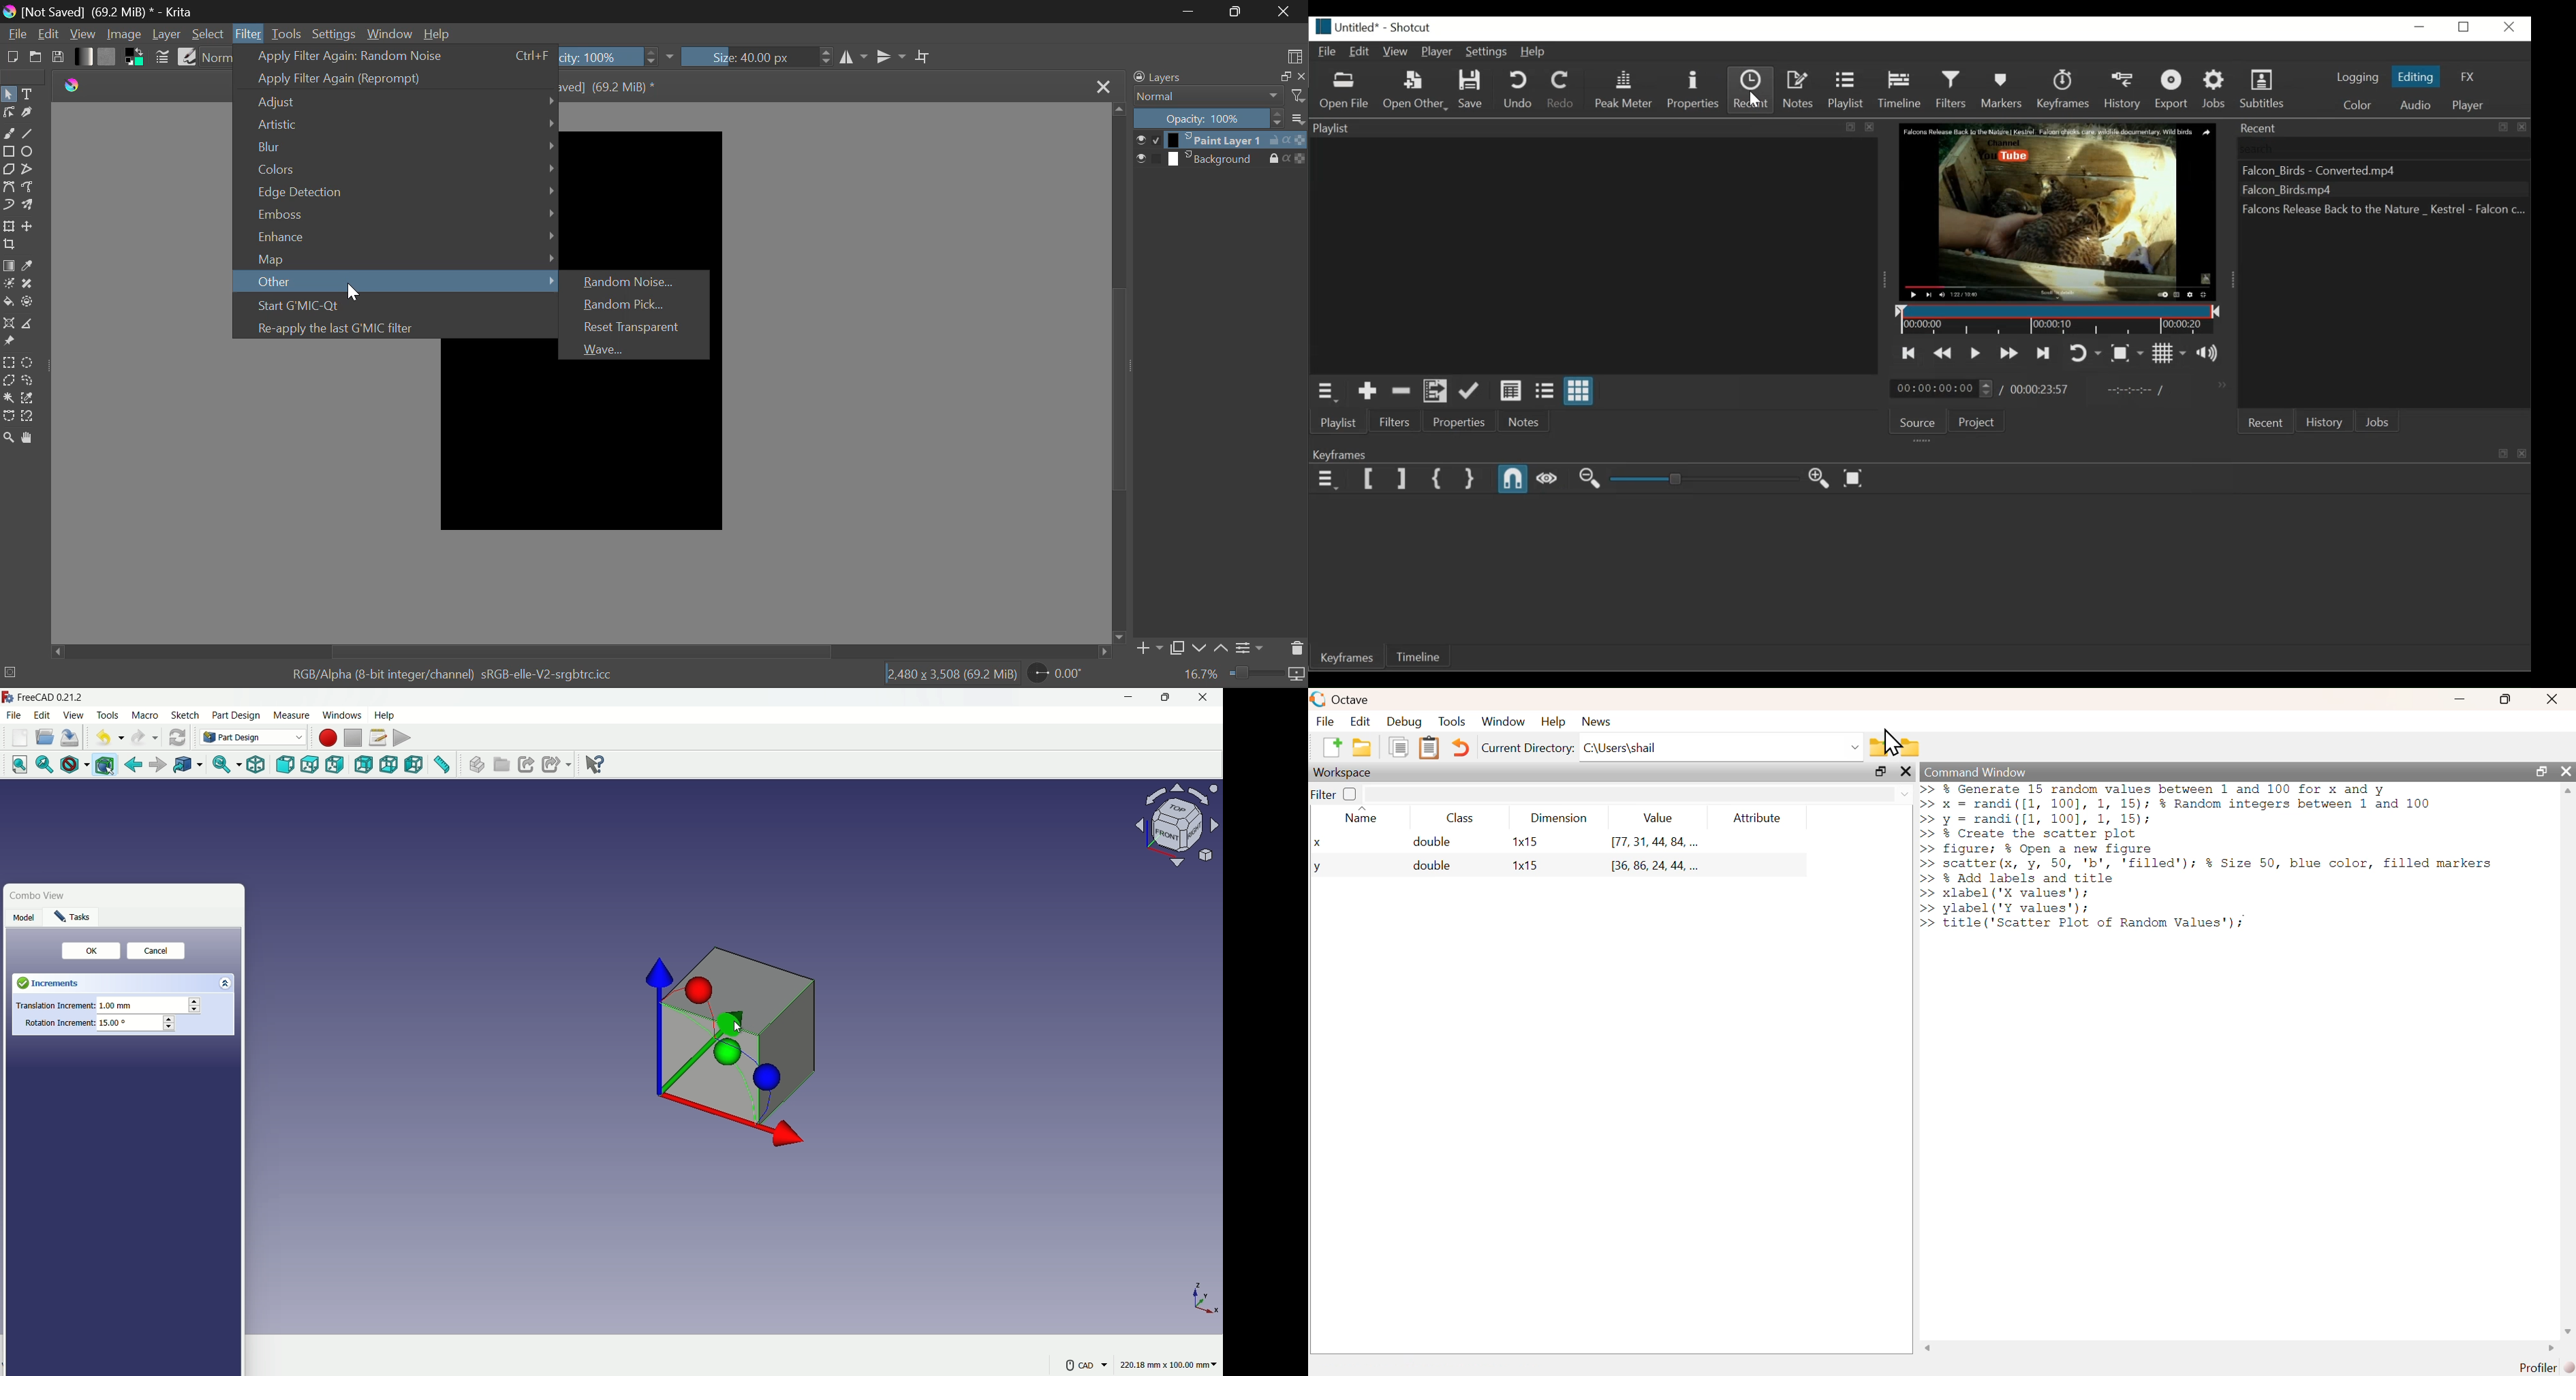 This screenshot has height=1400, width=2576. I want to click on Tools, so click(1452, 721).